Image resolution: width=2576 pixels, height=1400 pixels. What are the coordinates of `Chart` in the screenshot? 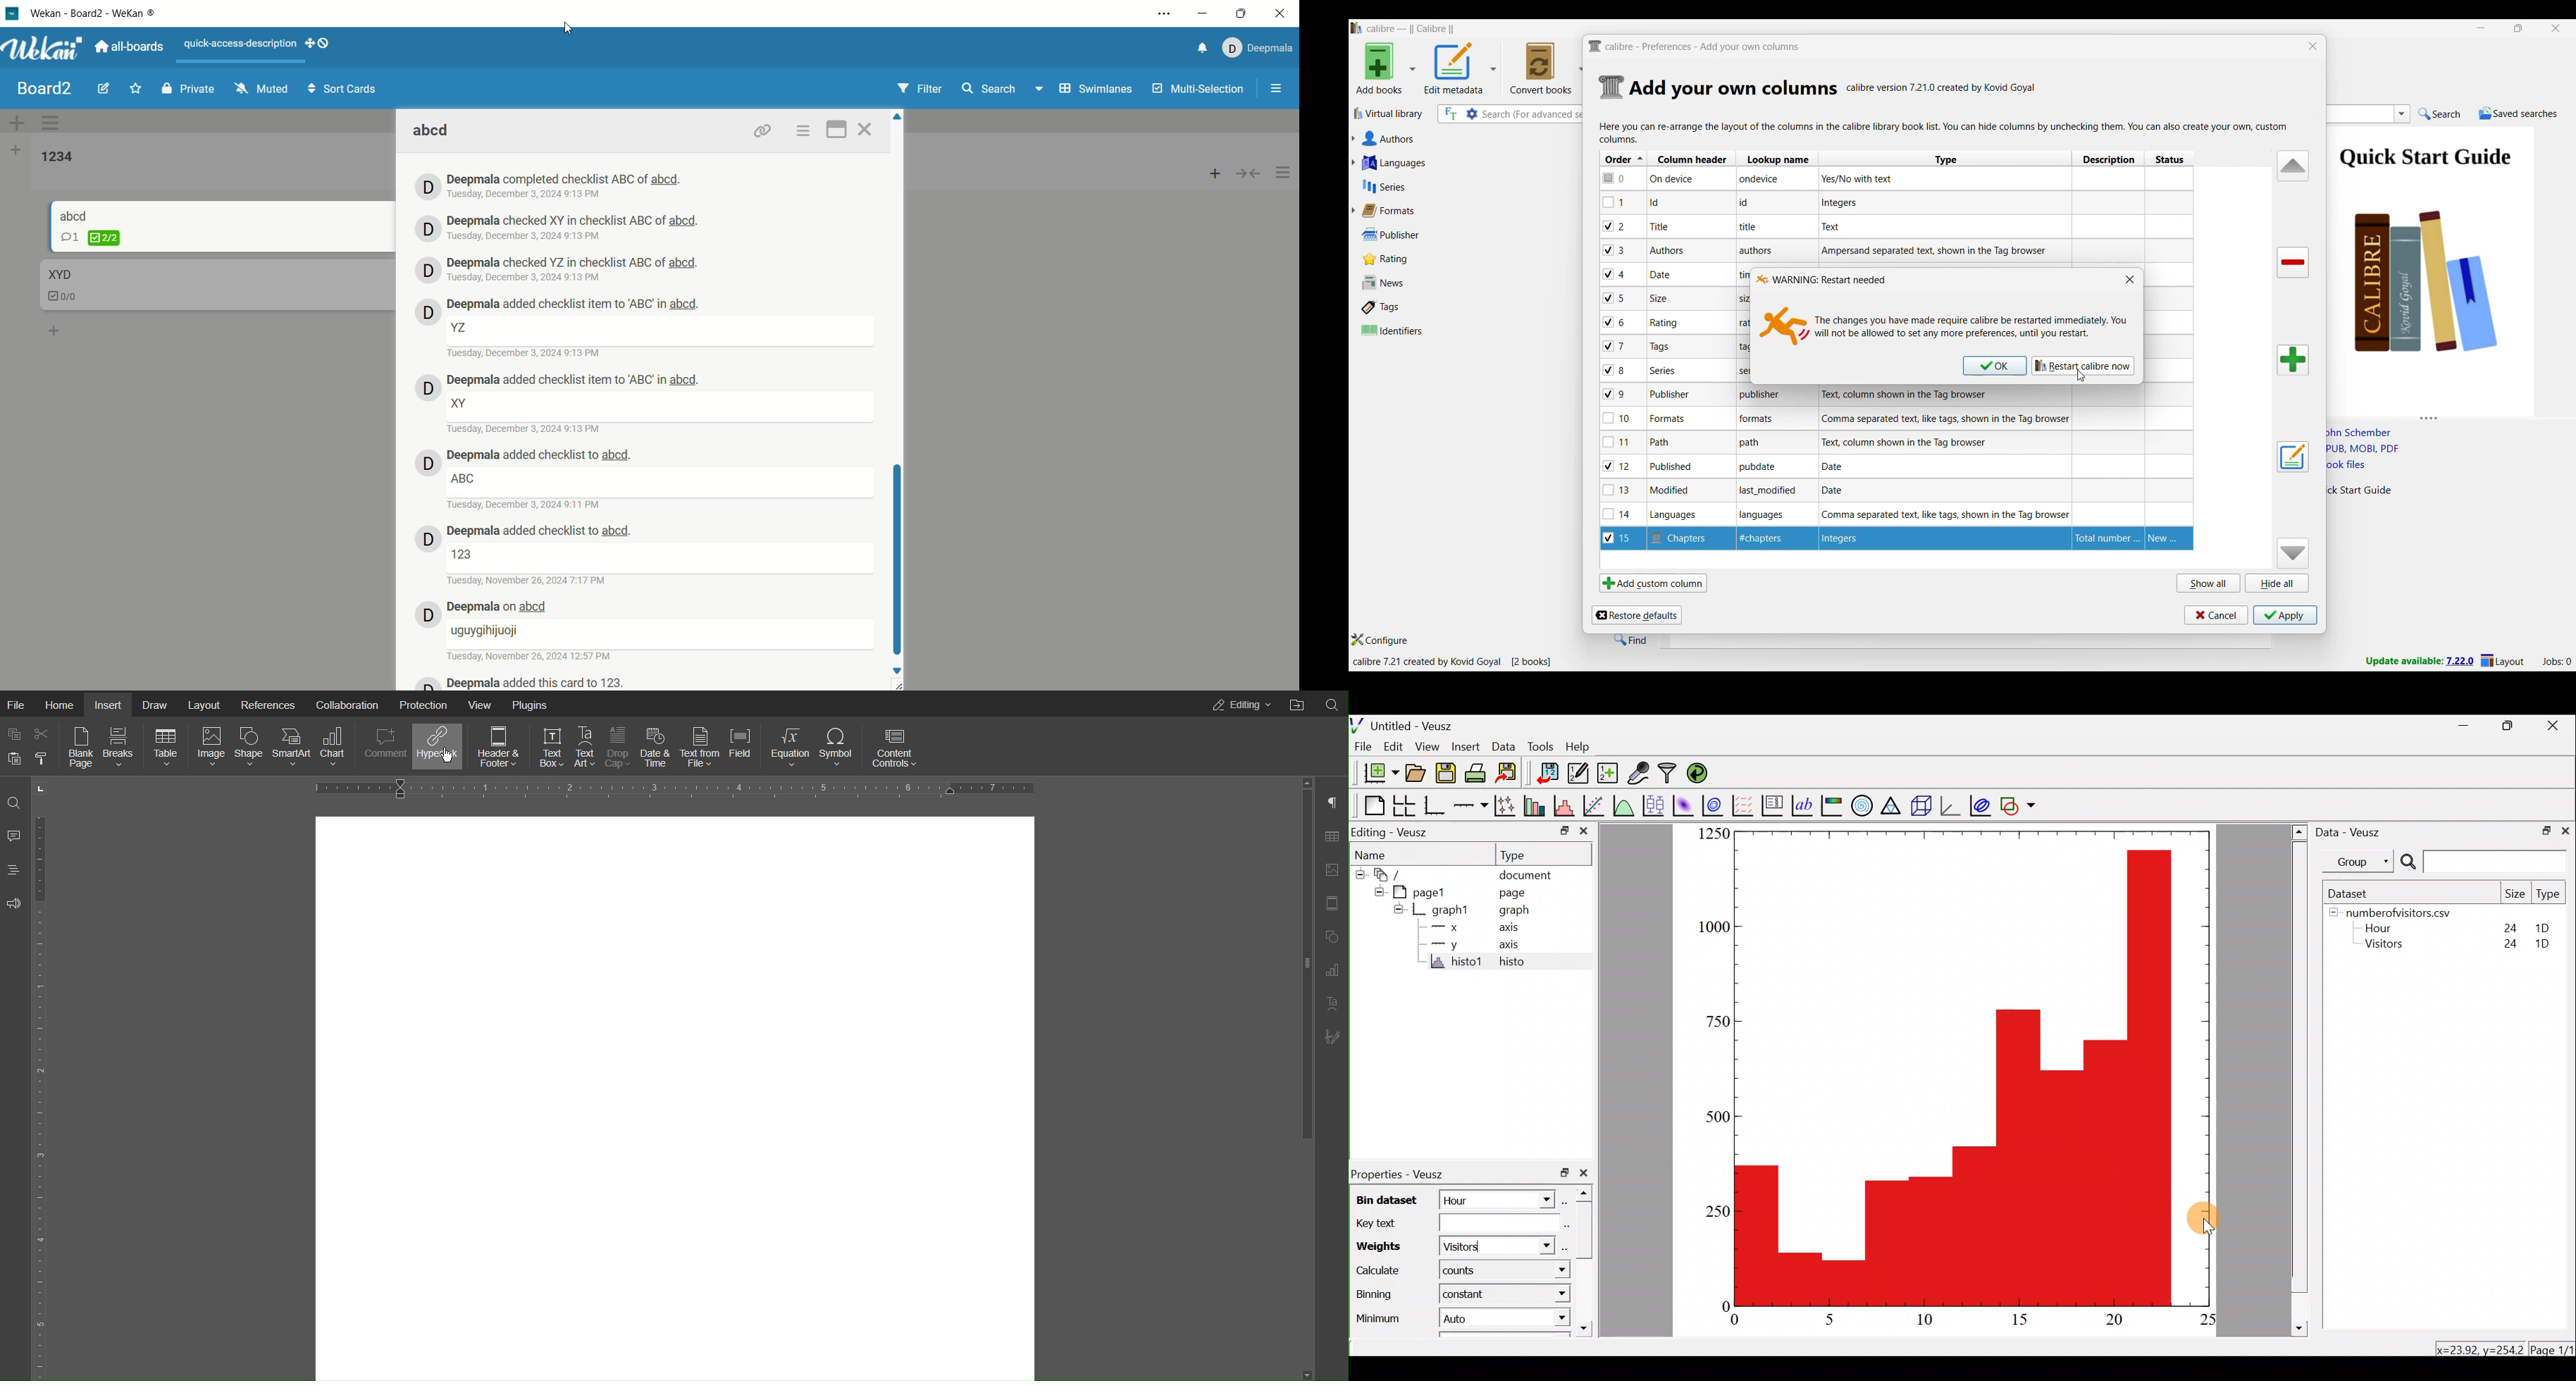 It's located at (334, 748).